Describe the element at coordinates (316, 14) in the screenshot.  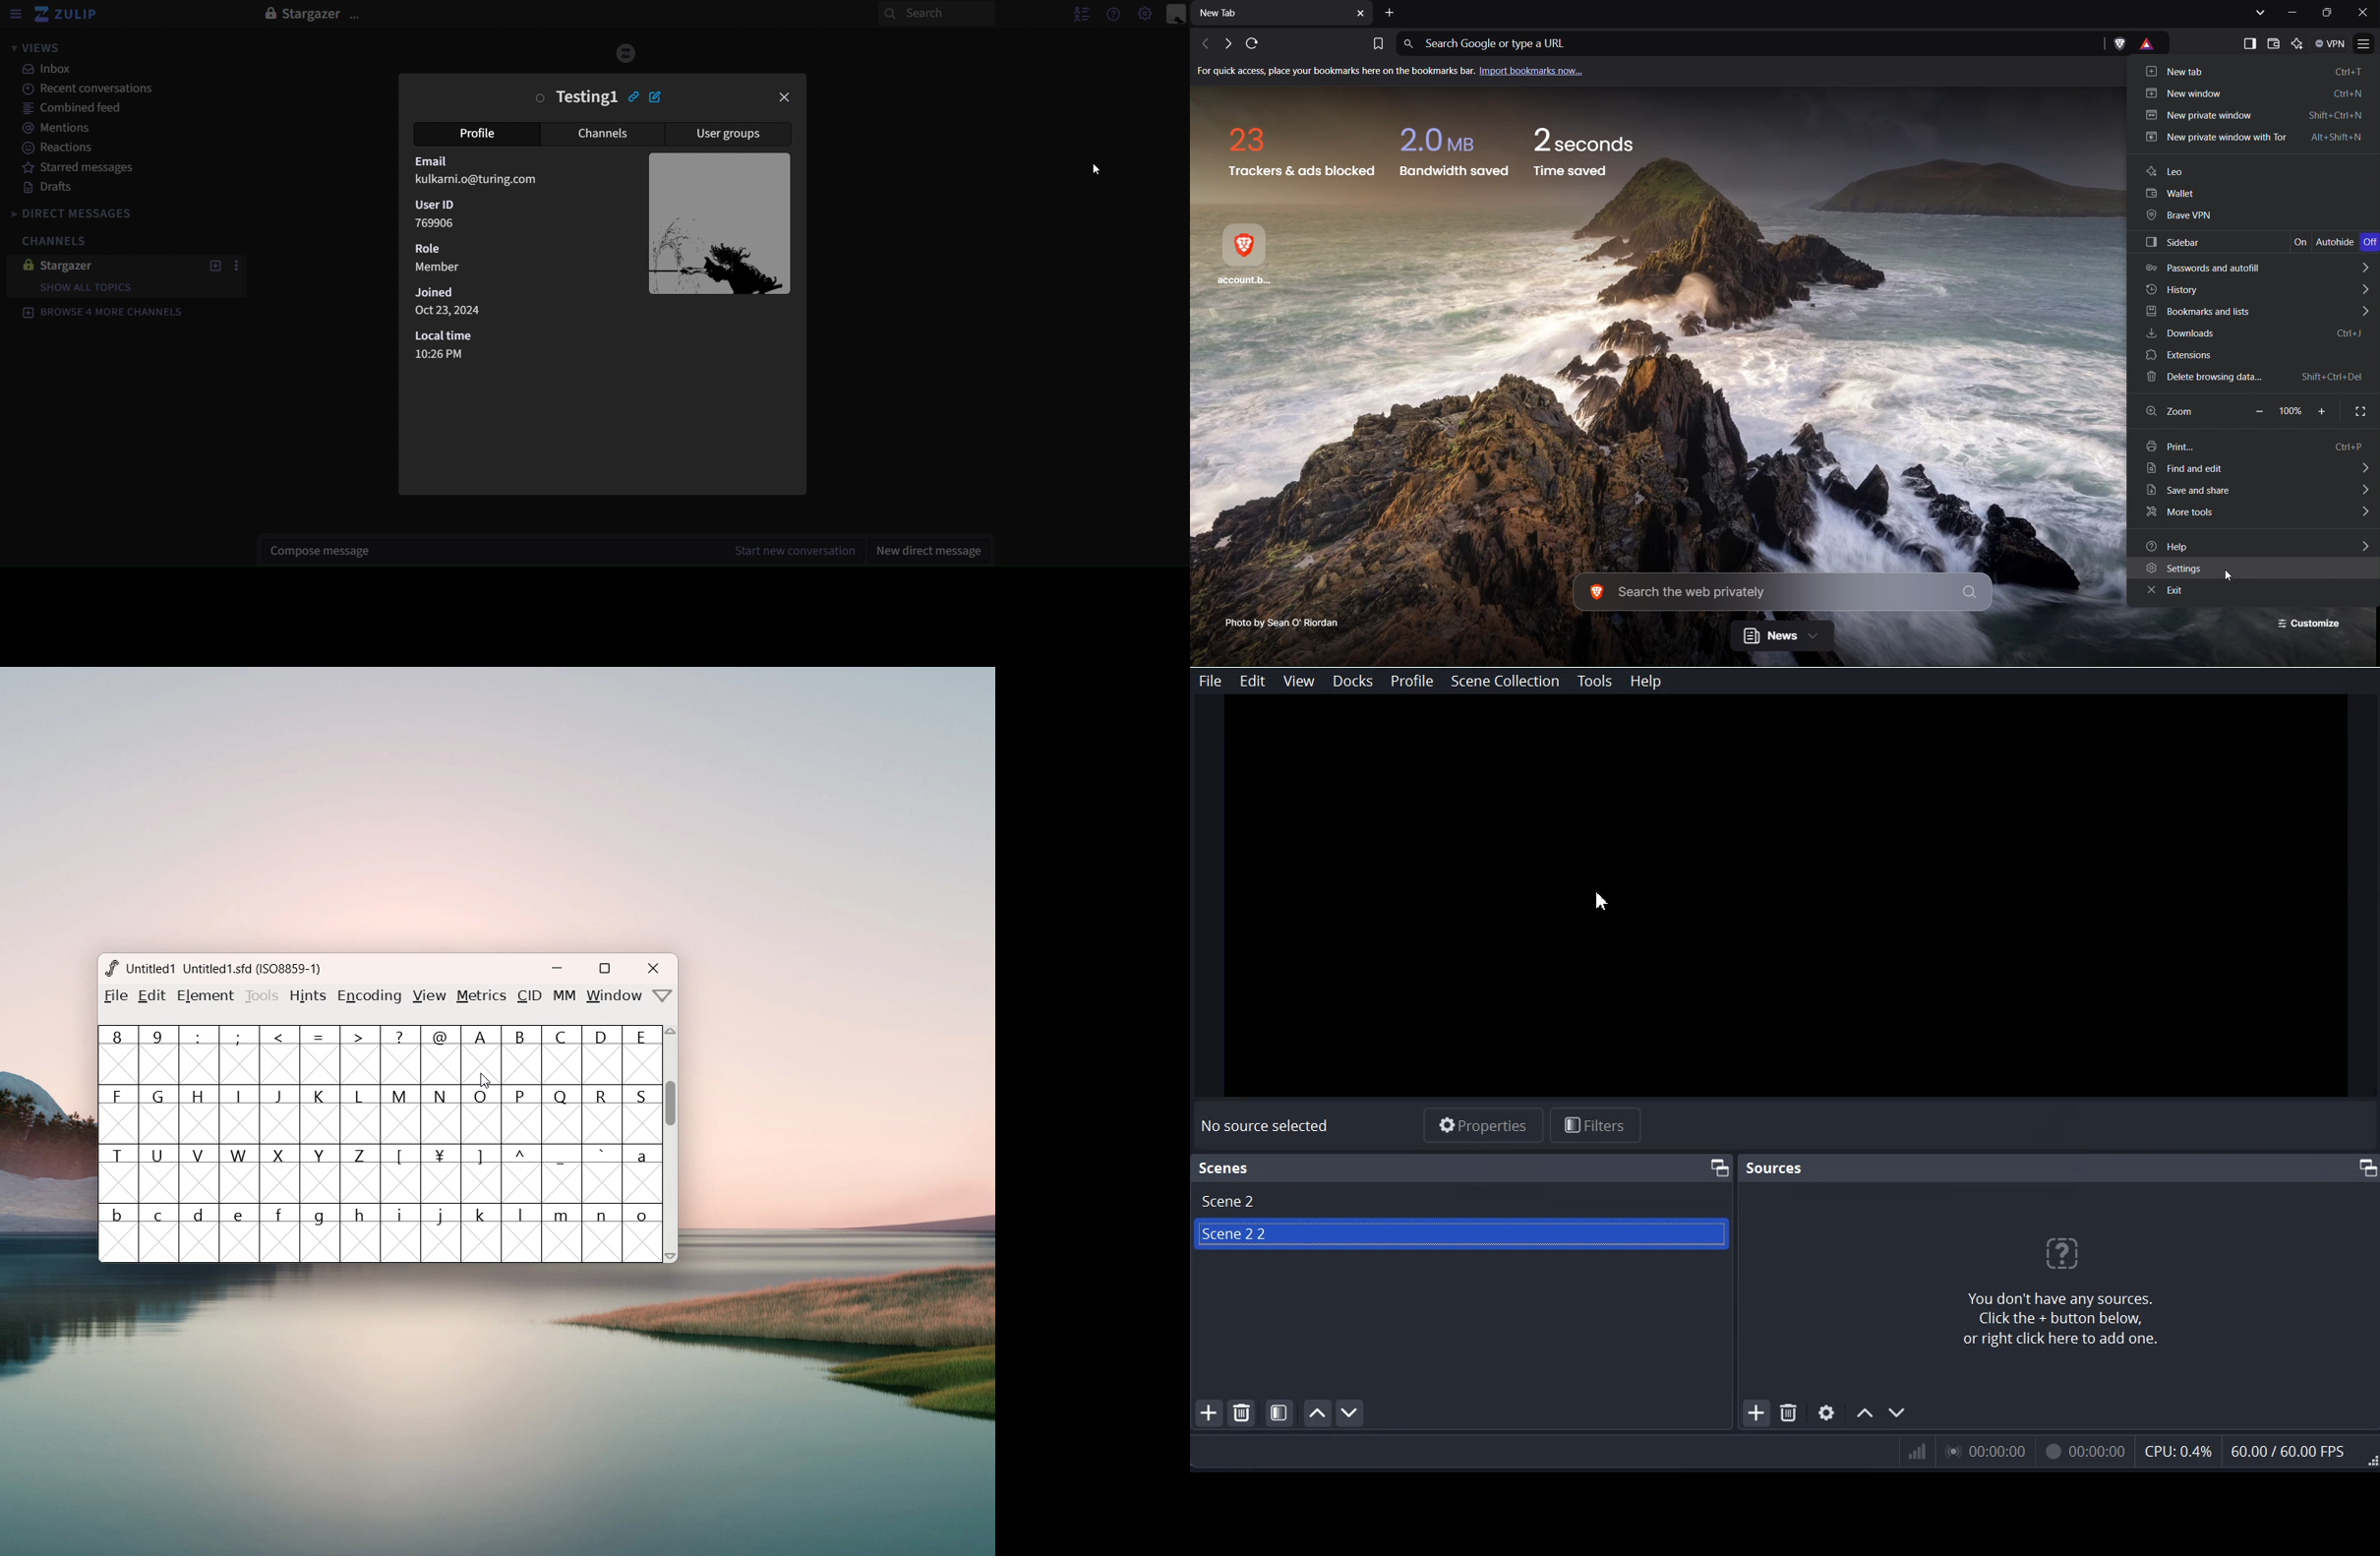
I see `stargazer` at that location.